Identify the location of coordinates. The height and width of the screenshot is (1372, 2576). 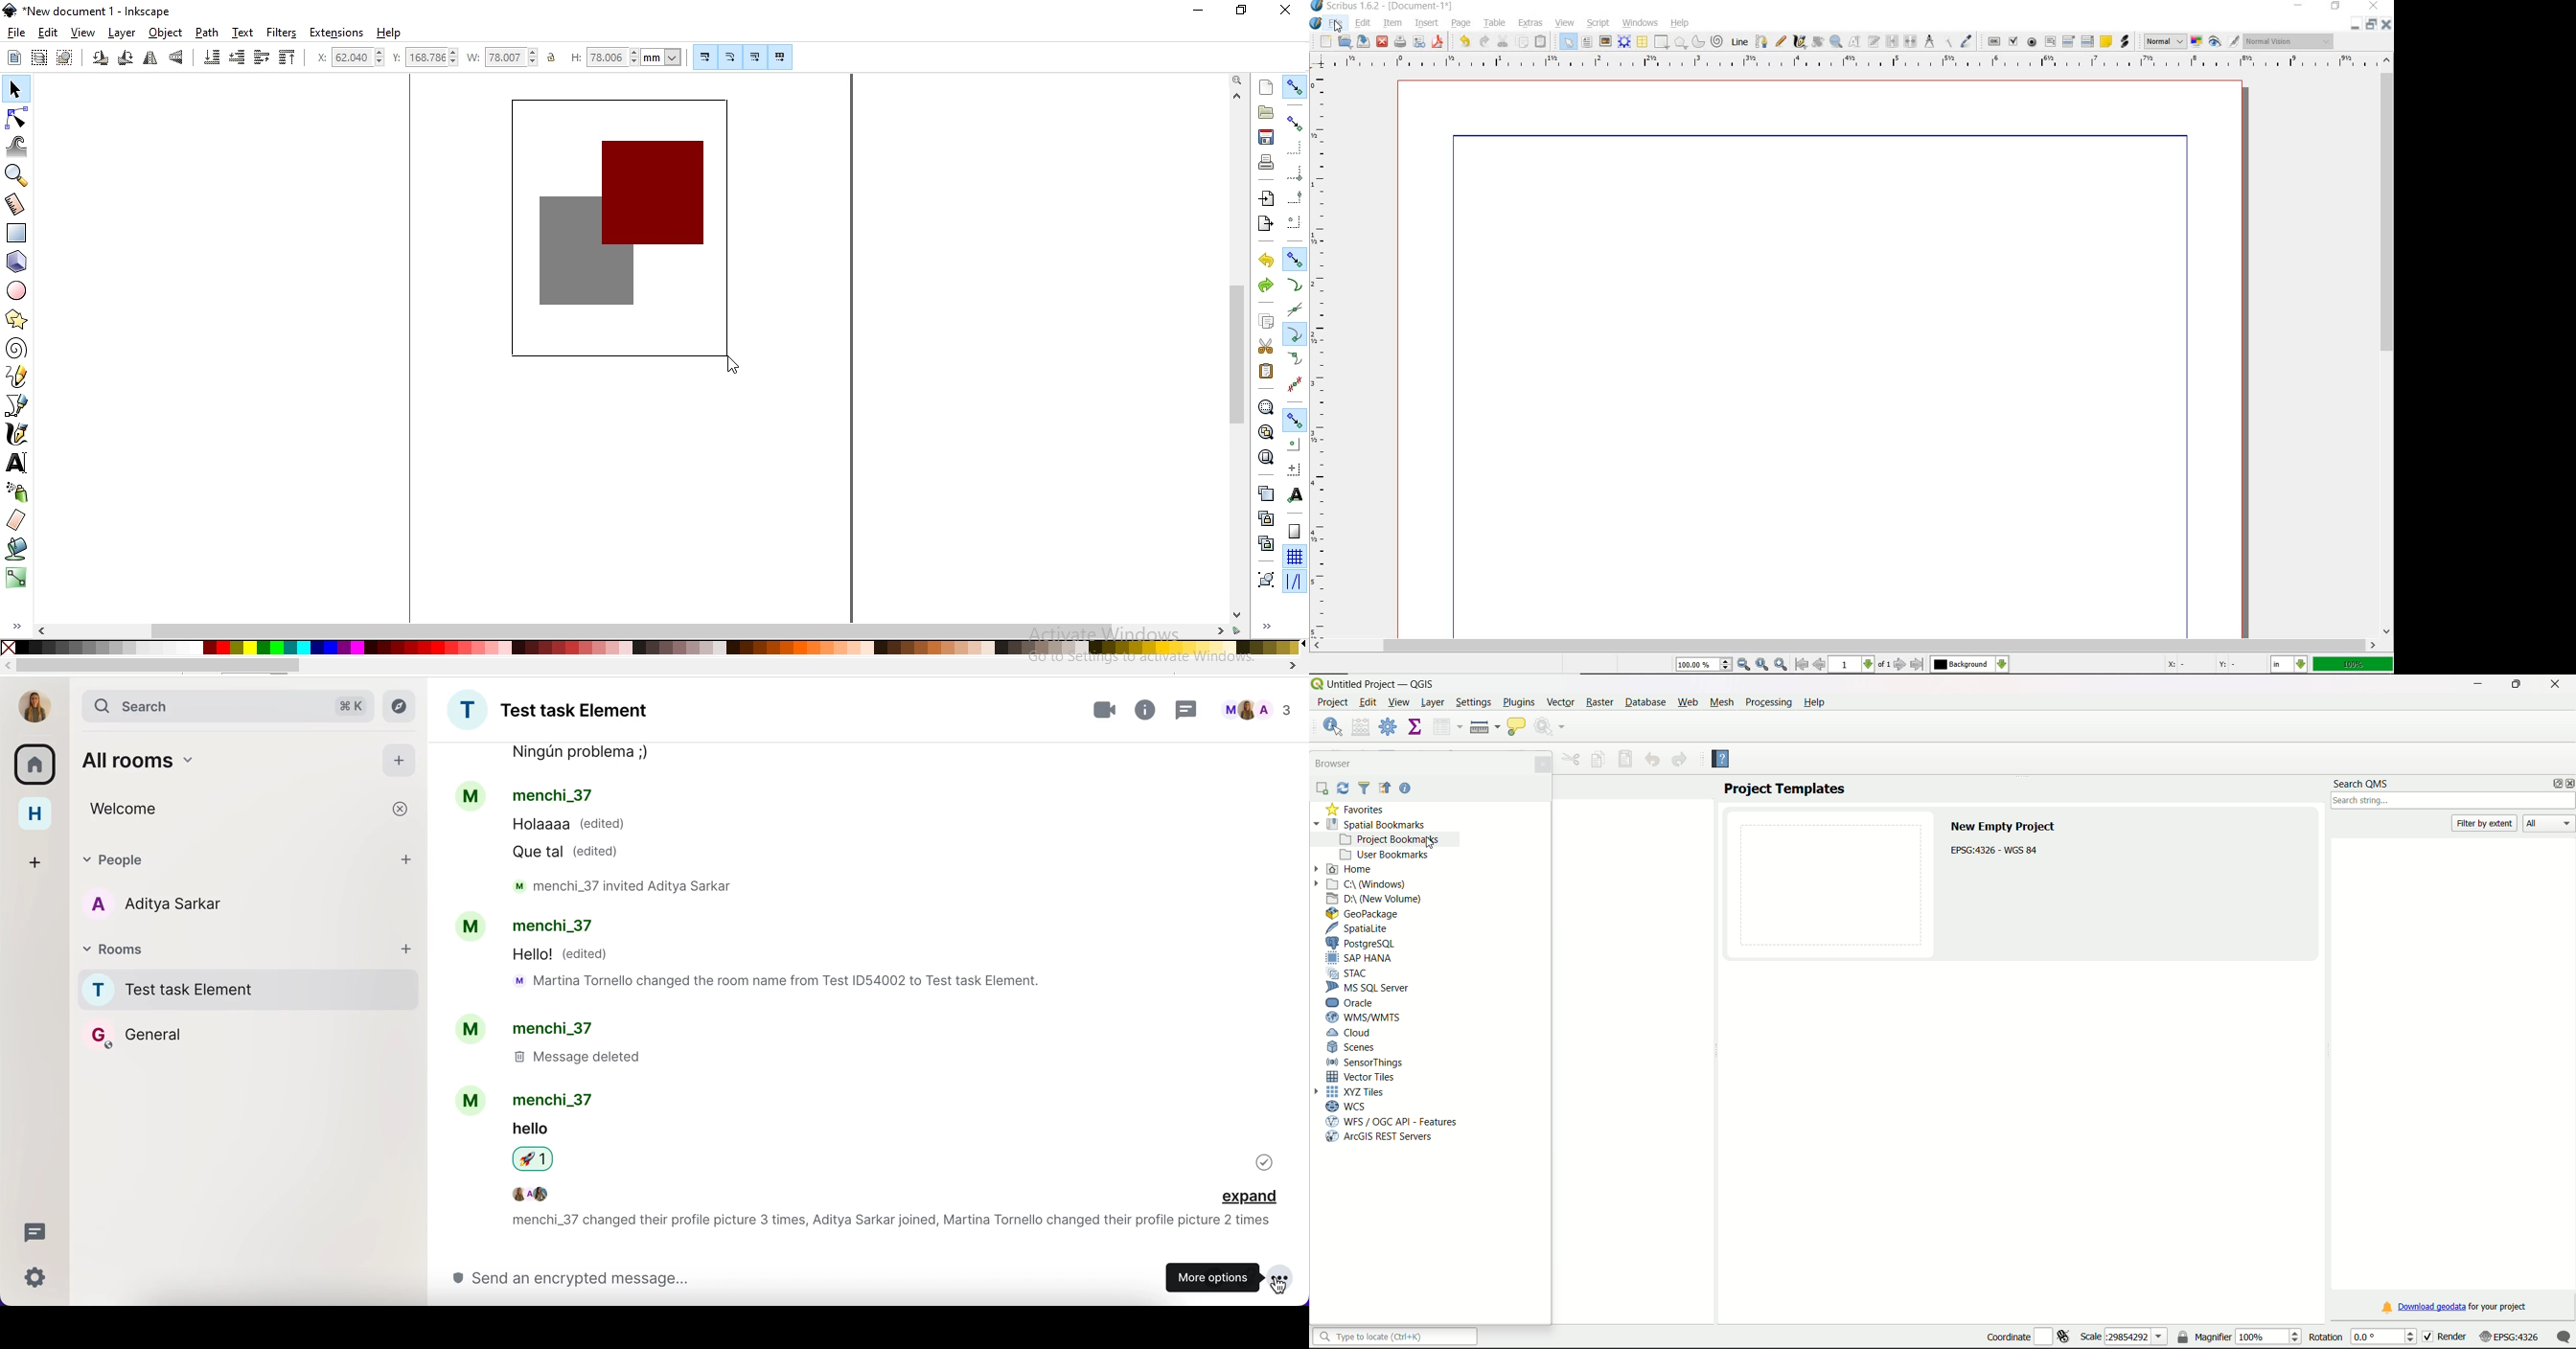
(2200, 665).